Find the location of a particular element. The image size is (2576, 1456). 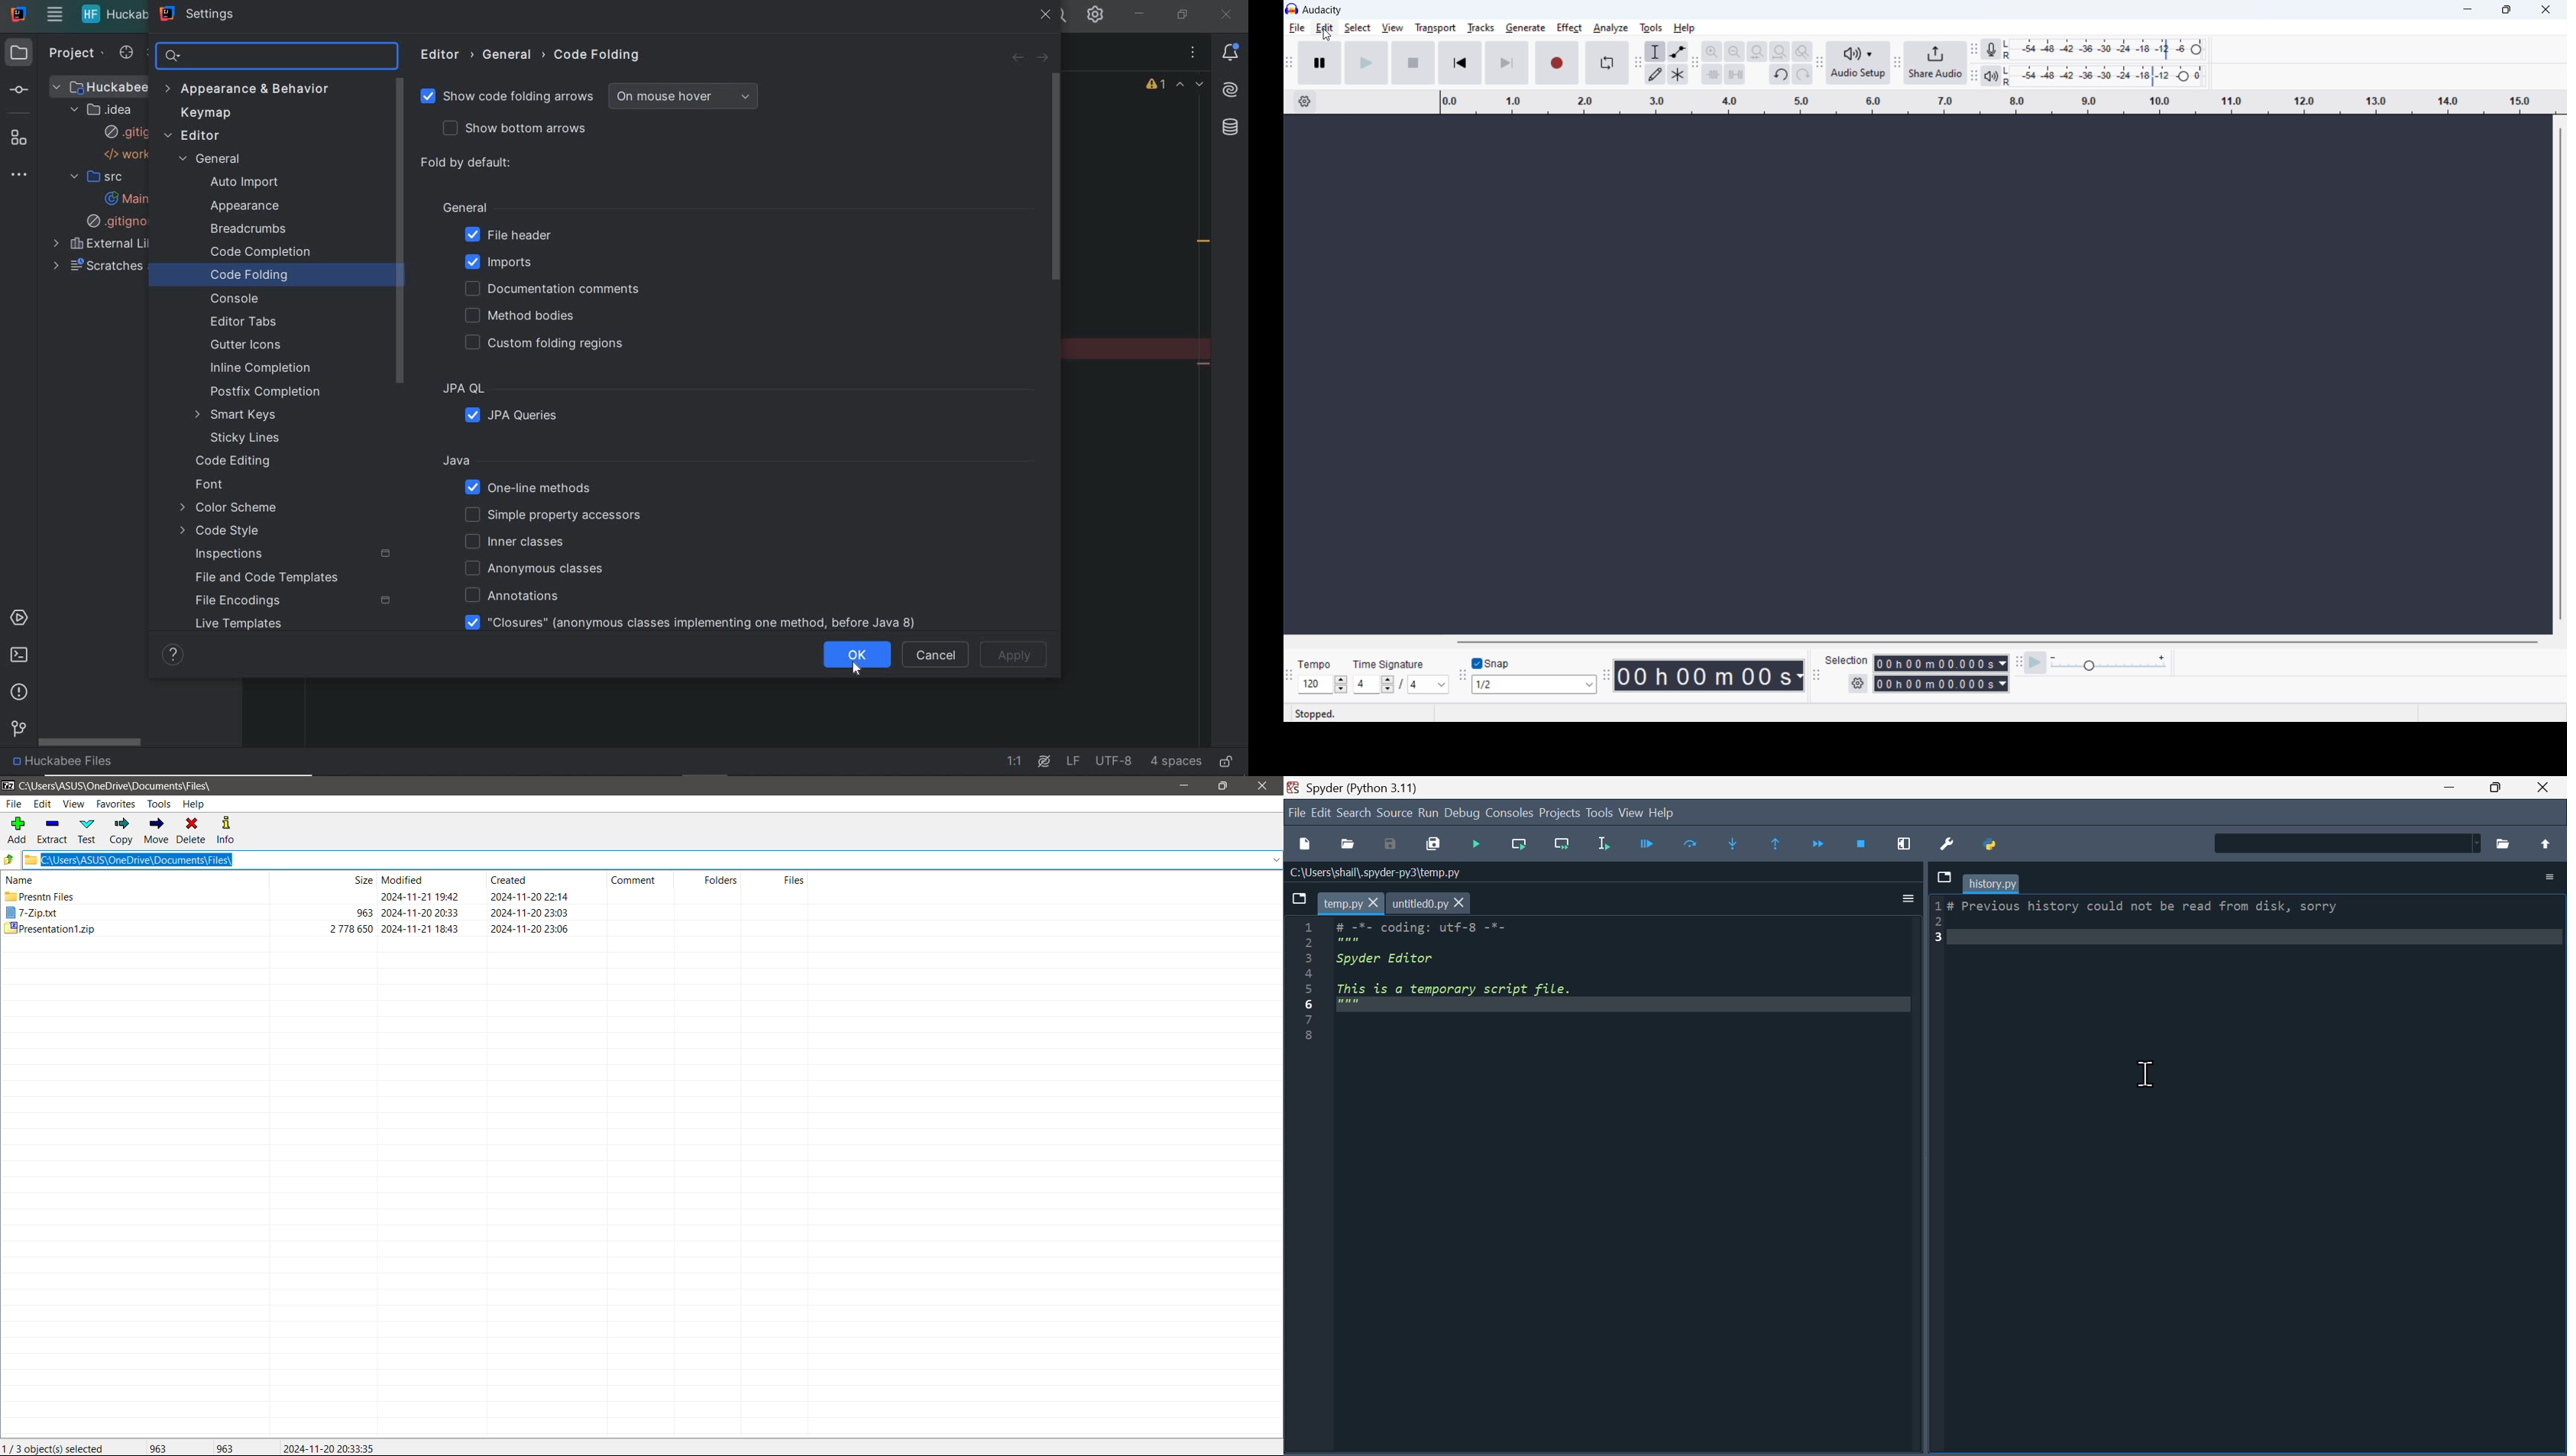

previous and next warnings is located at coordinates (1193, 85).